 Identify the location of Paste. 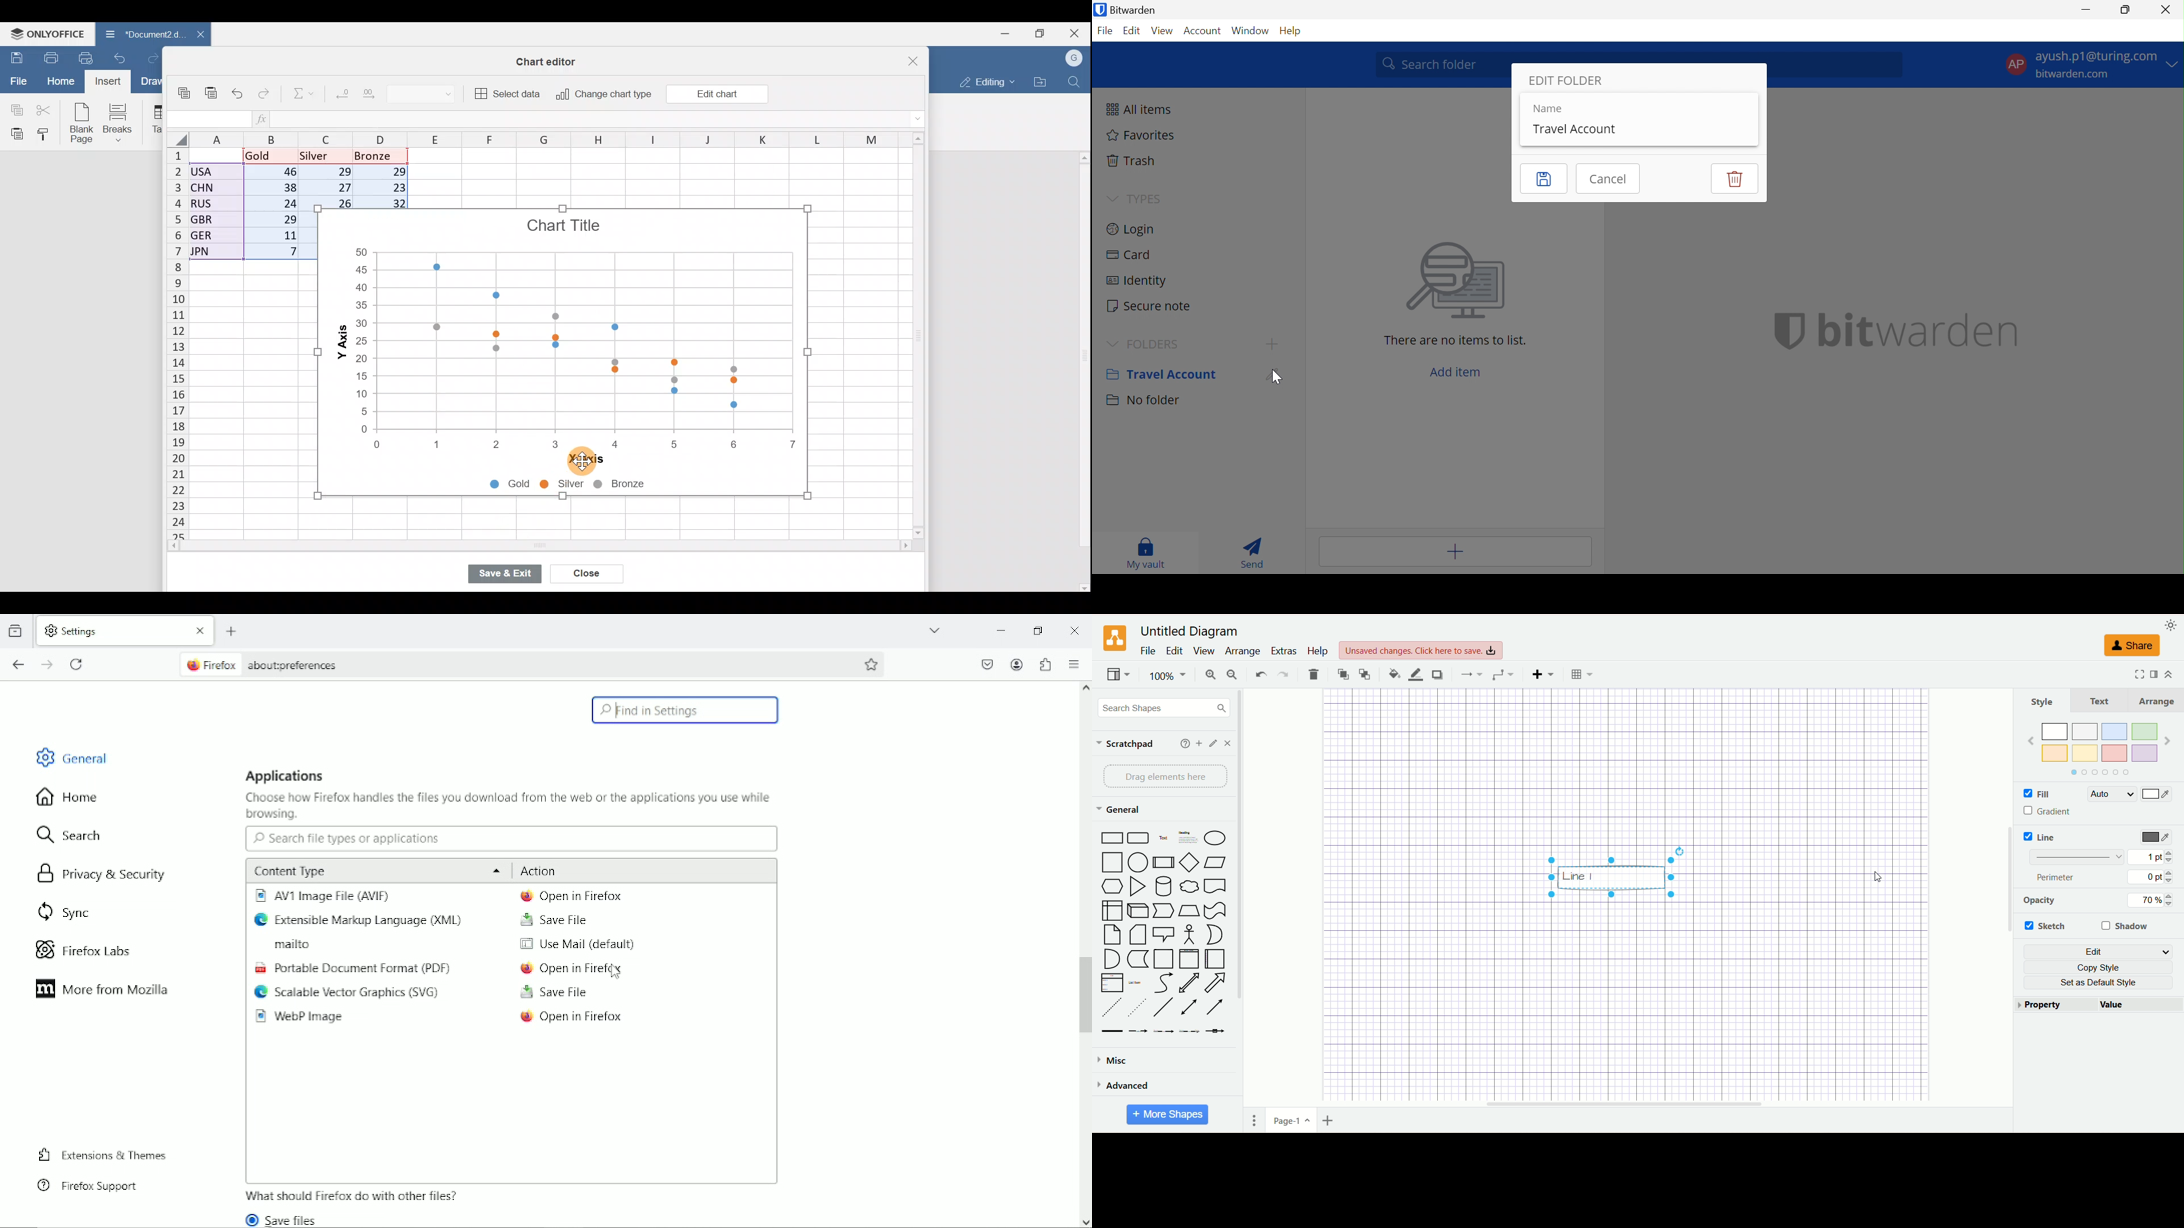
(14, 134).